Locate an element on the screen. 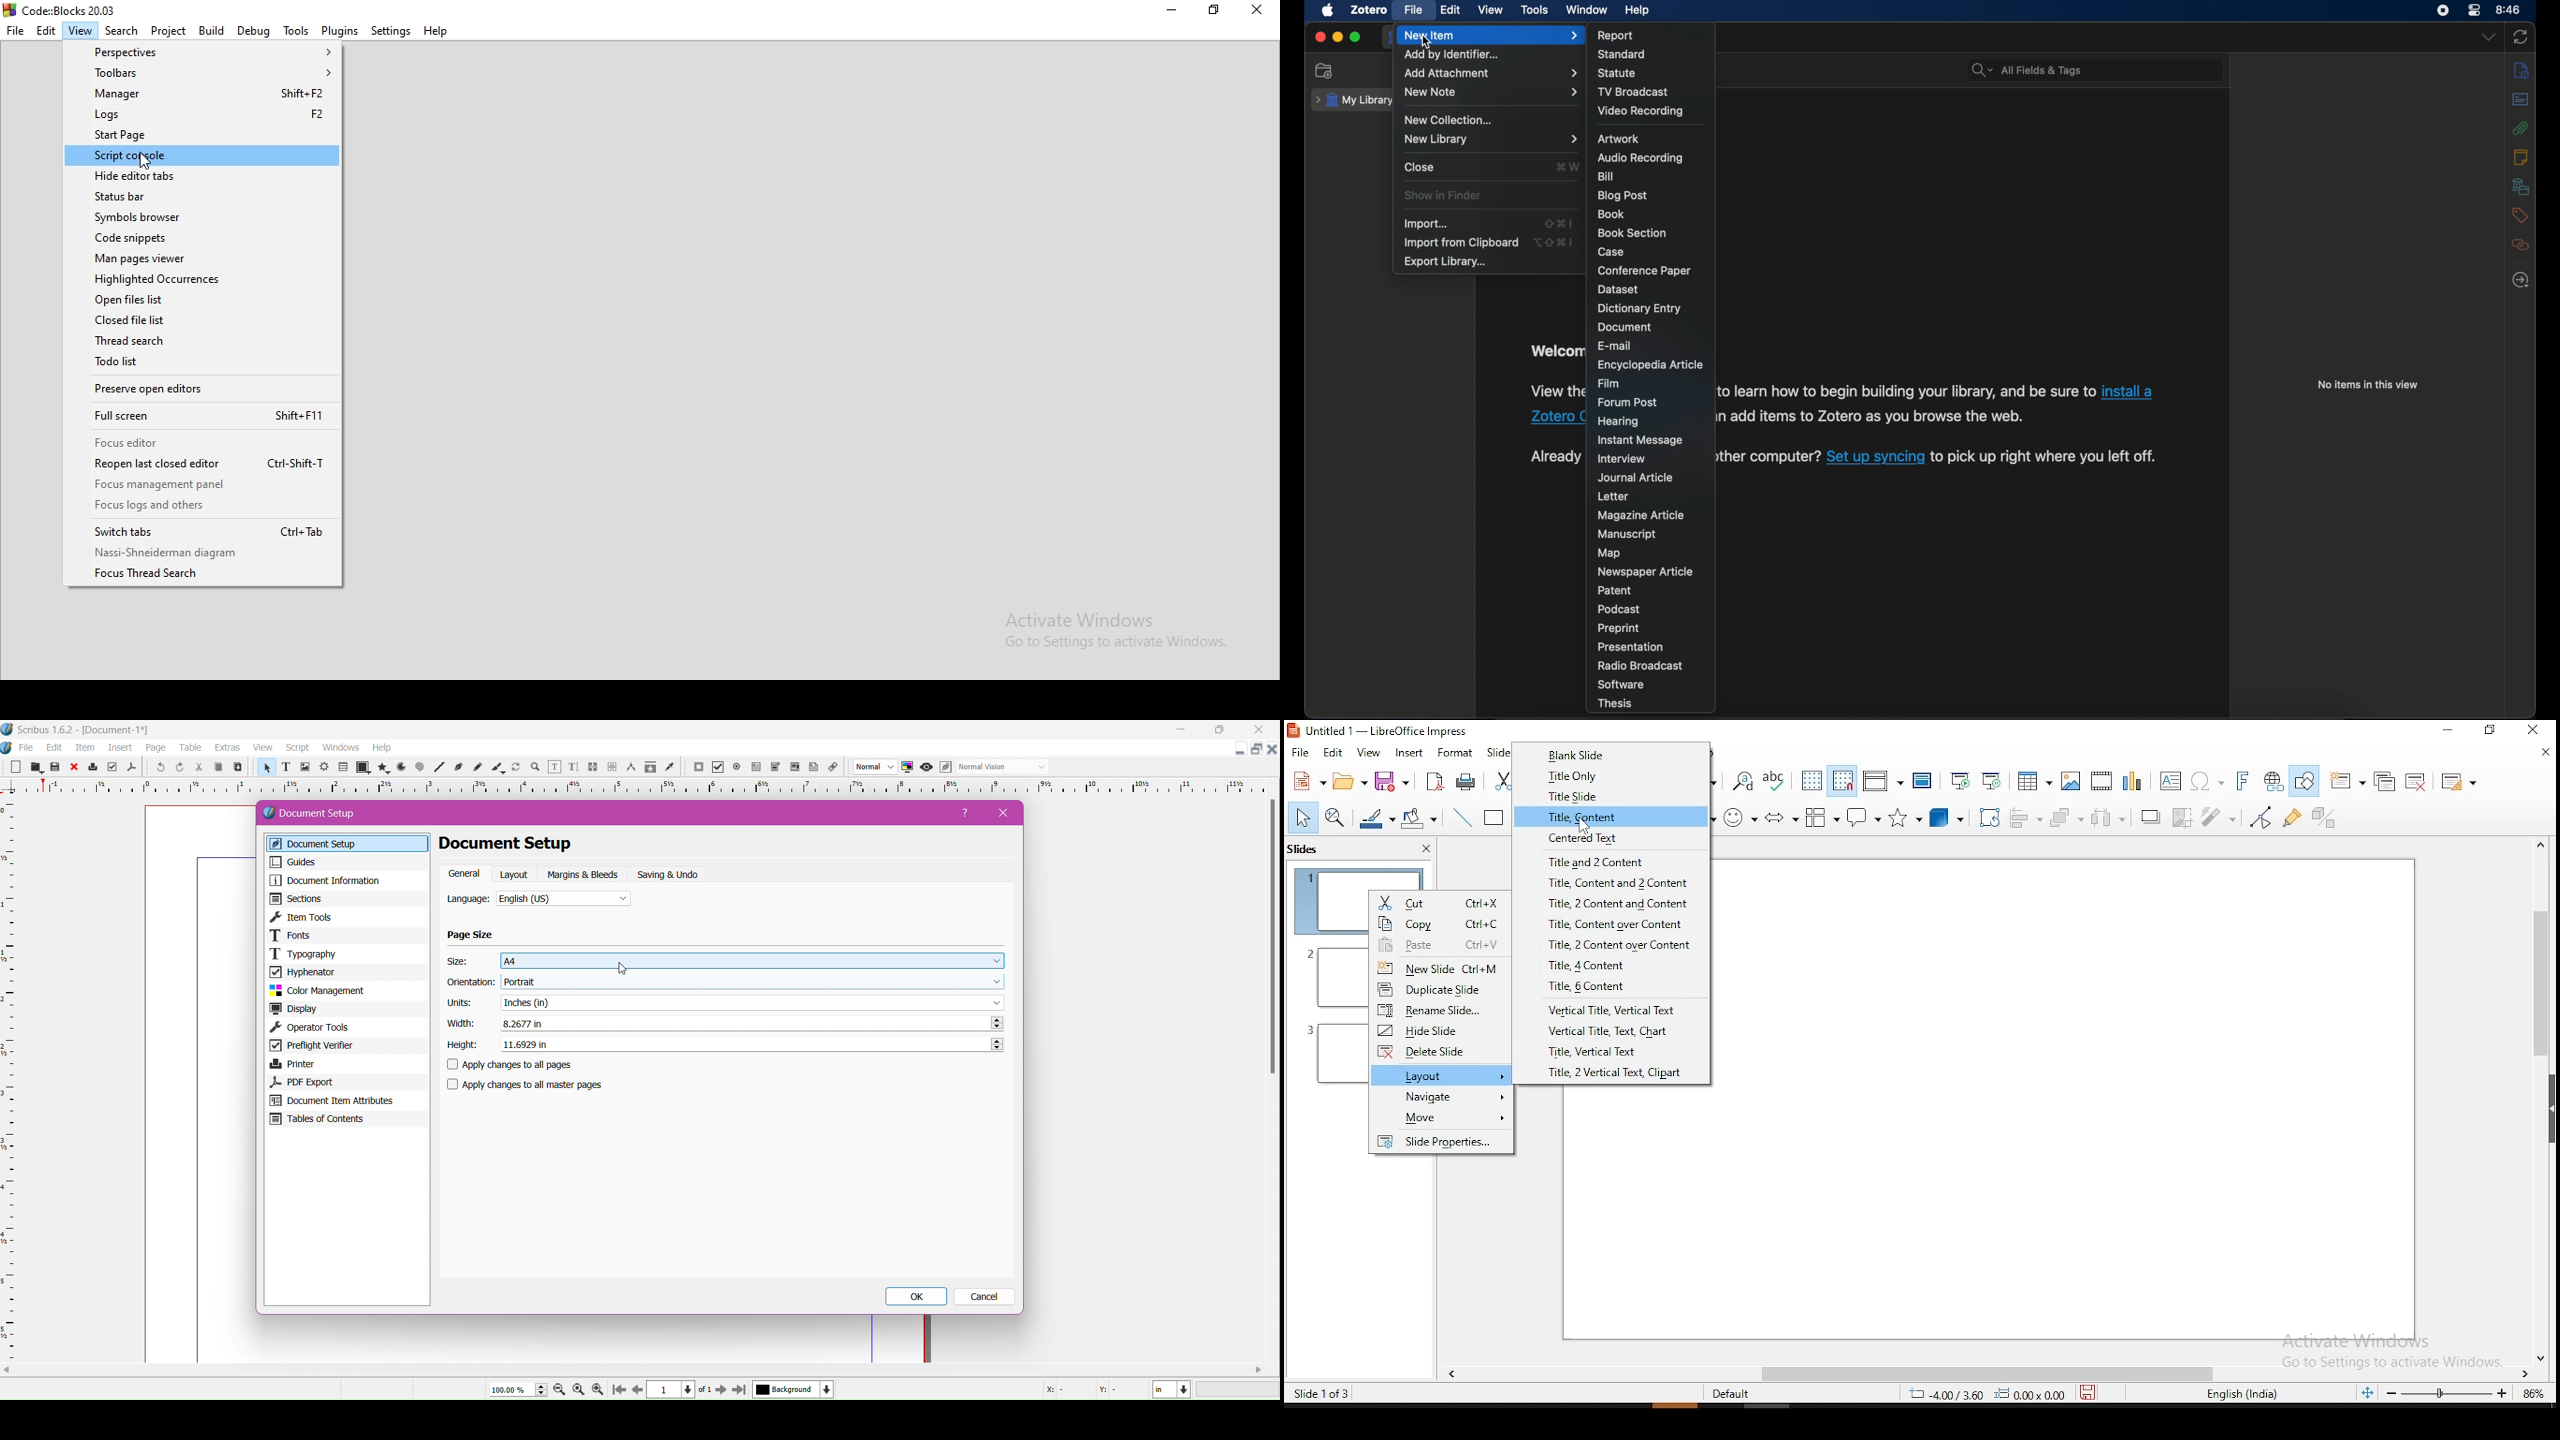  measuring scale is located at coordinates (637, 787).